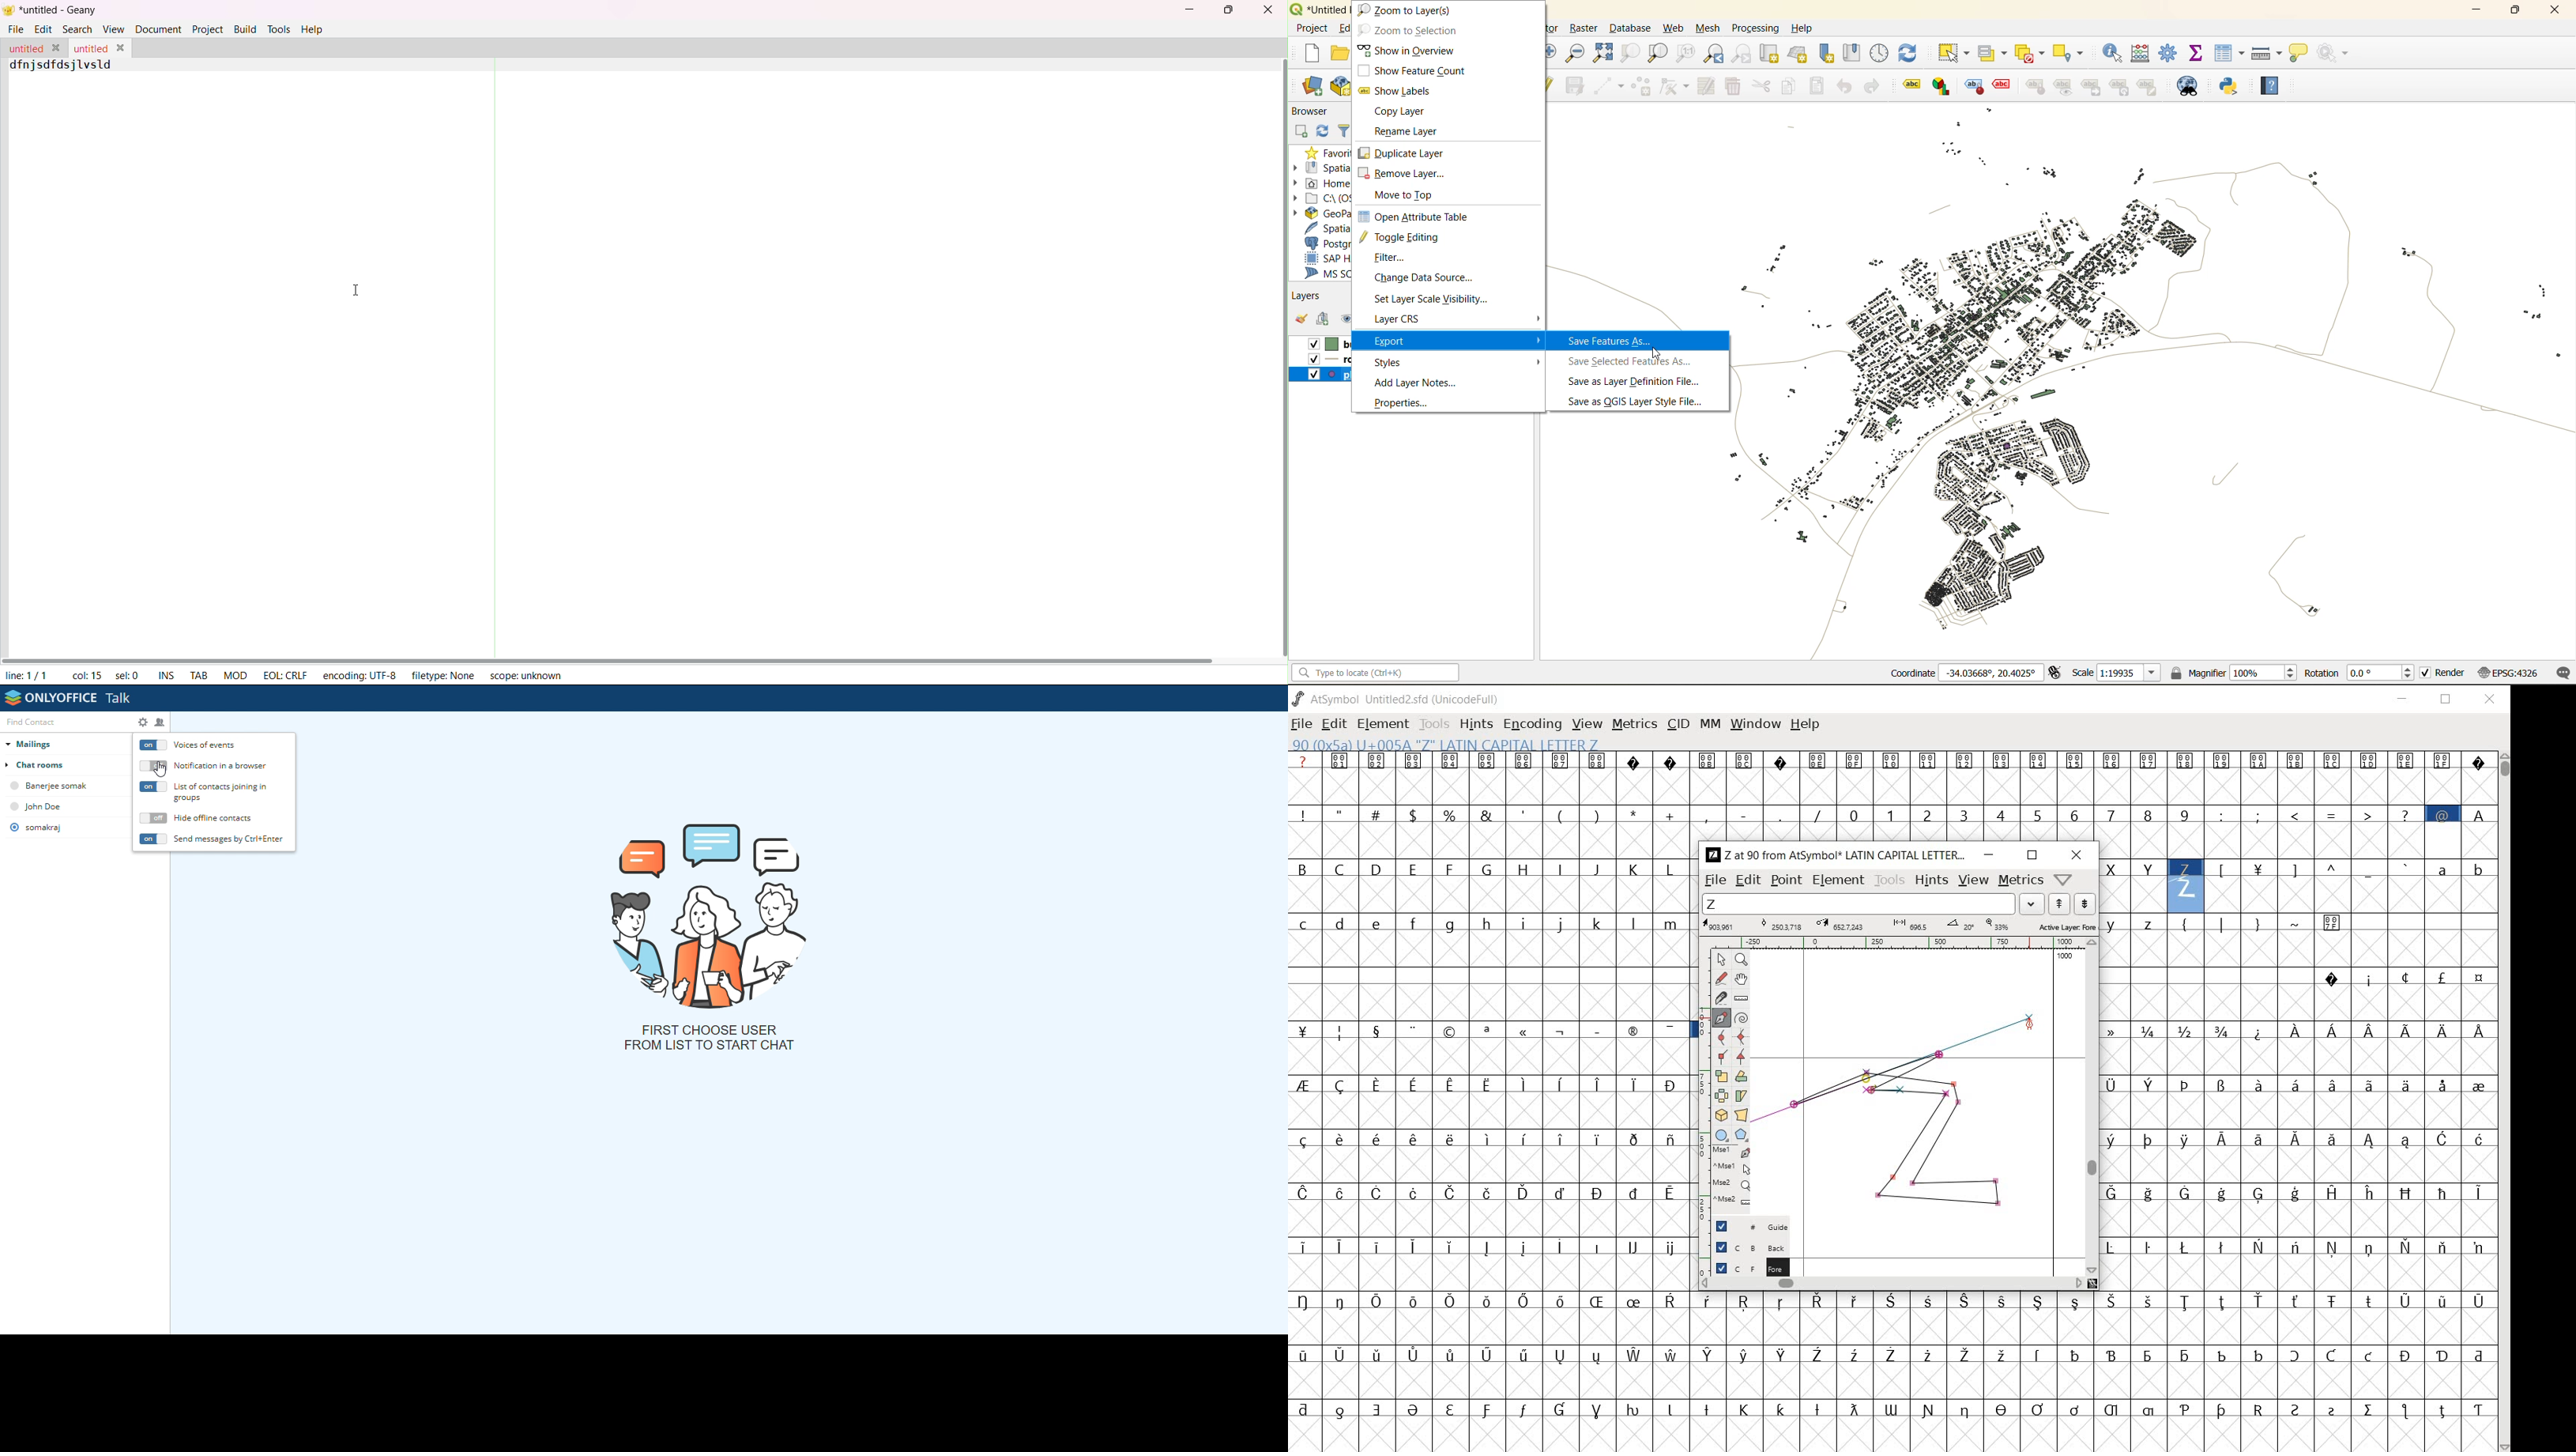 This screenshot has width=2576, height=1456. I want to click on pin/unpin labels and diagrams, so click(2037, 87).